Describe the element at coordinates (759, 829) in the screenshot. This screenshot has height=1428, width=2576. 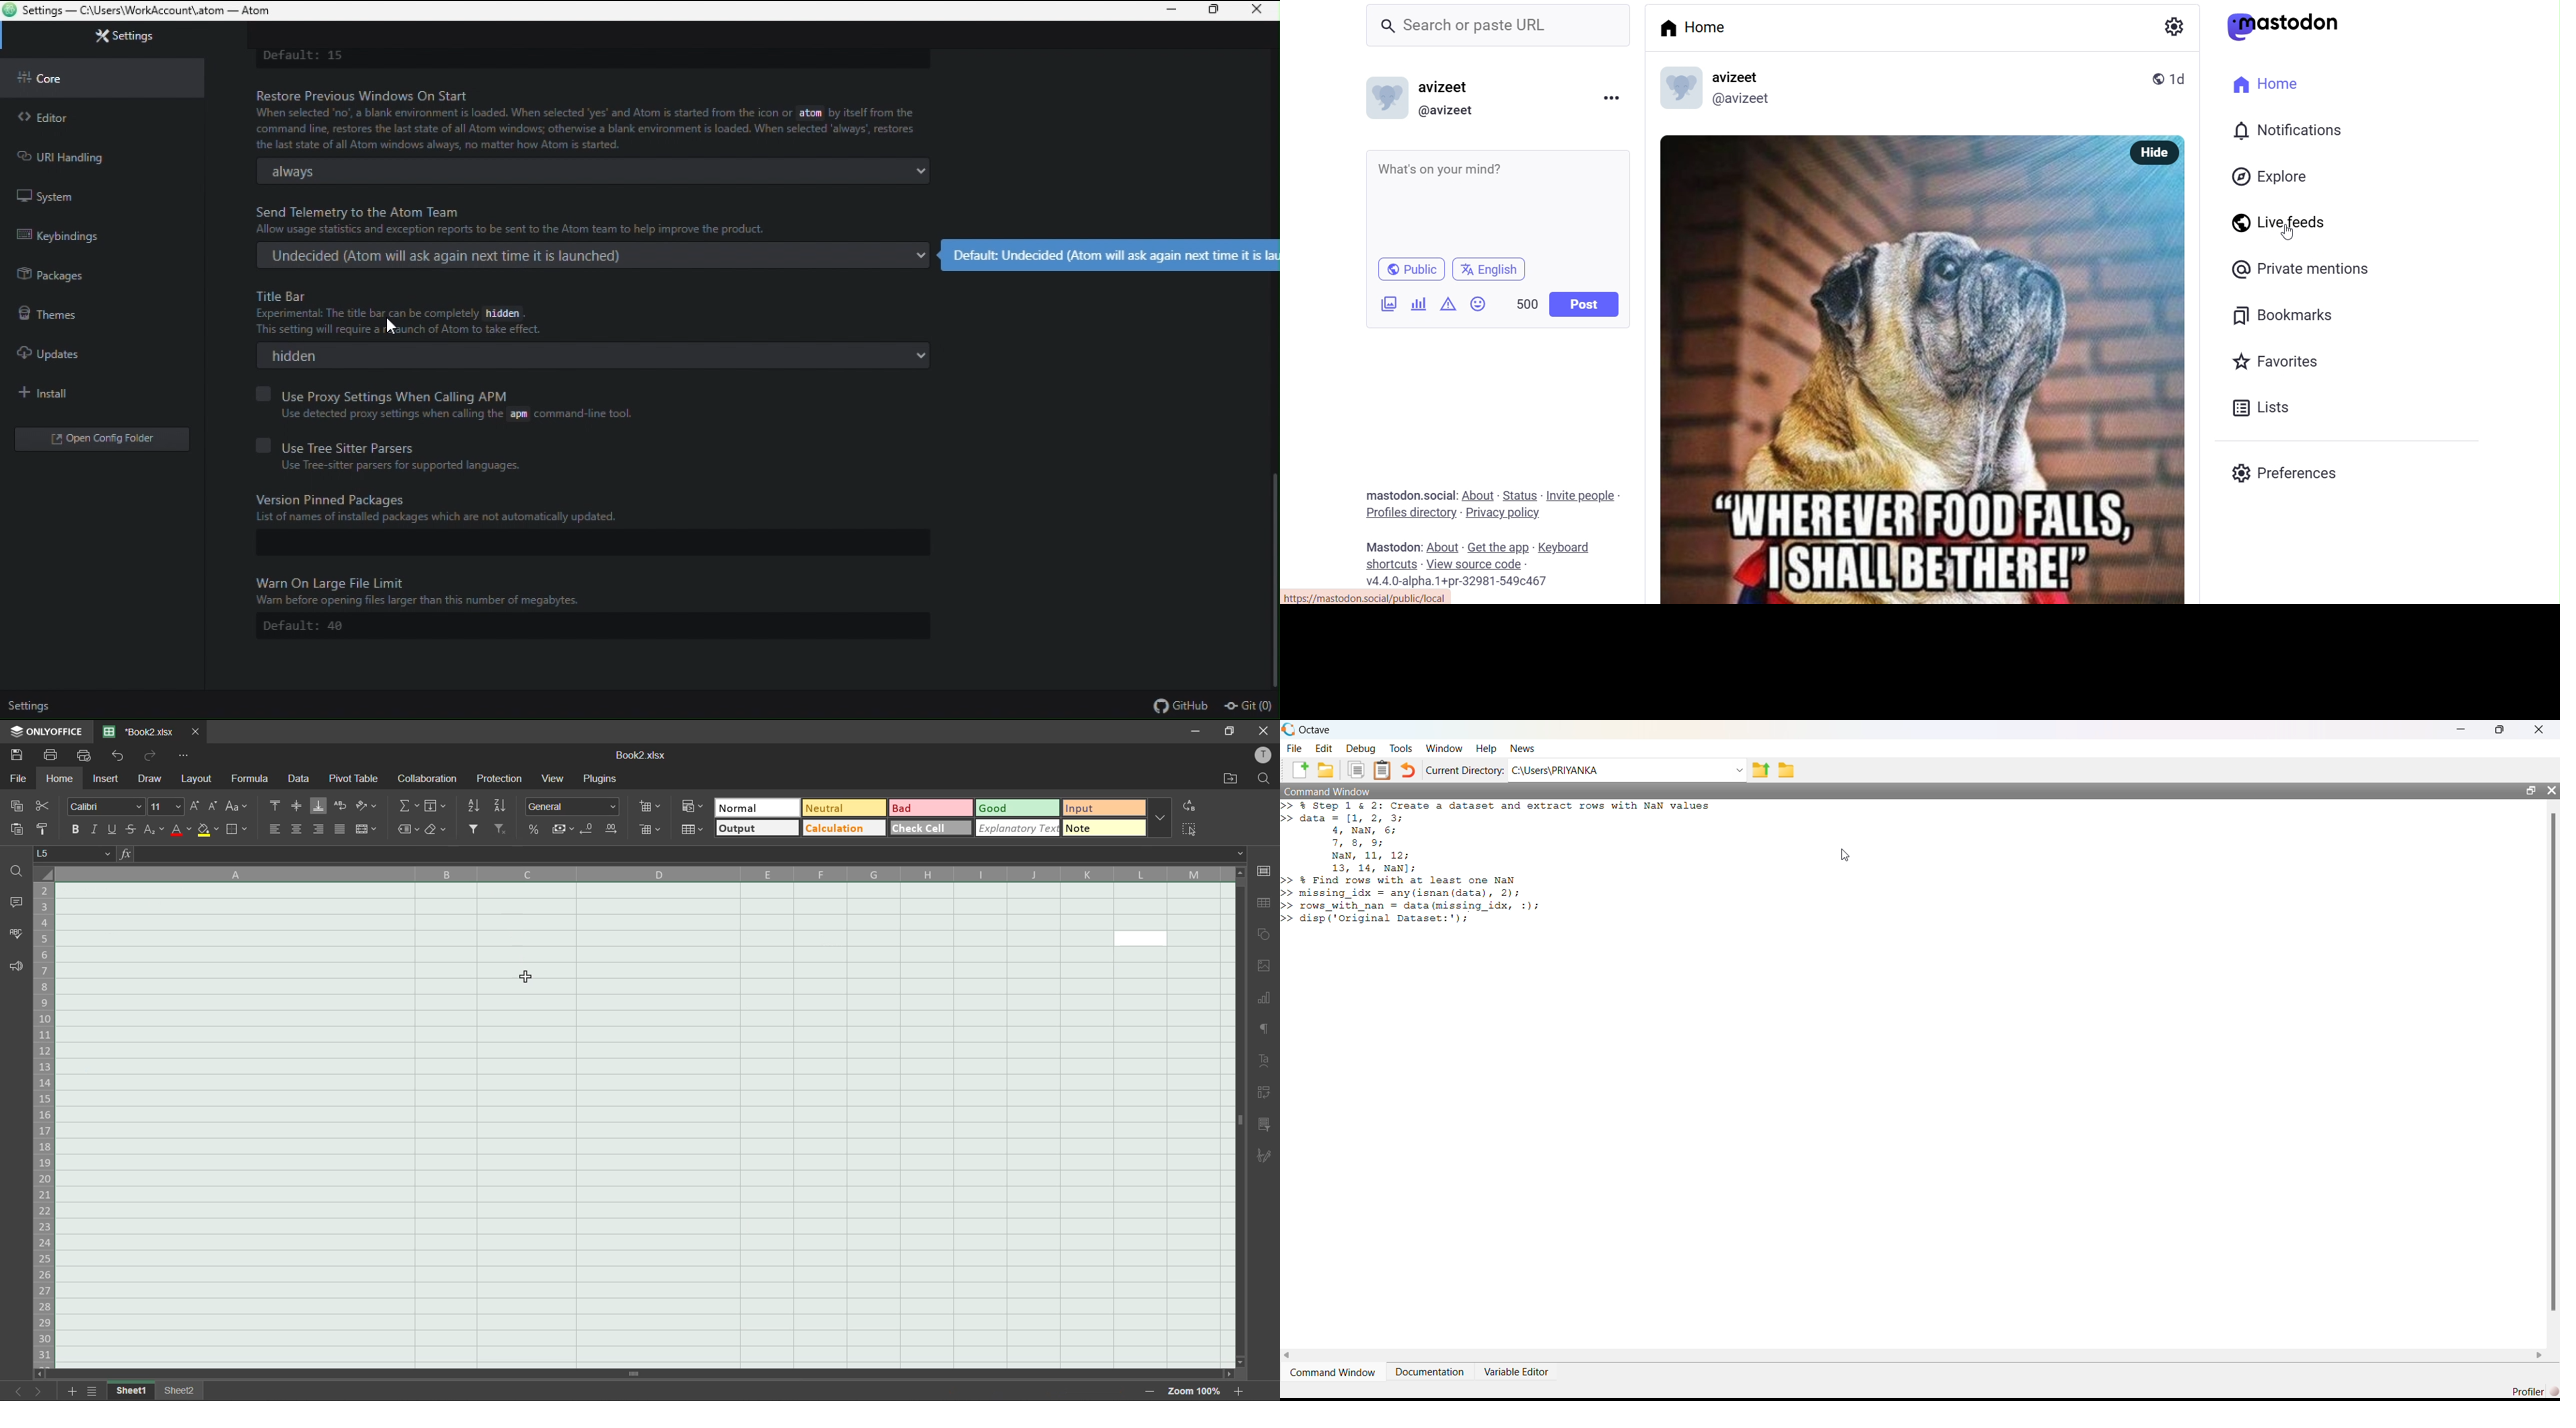
I see `output` at that location.